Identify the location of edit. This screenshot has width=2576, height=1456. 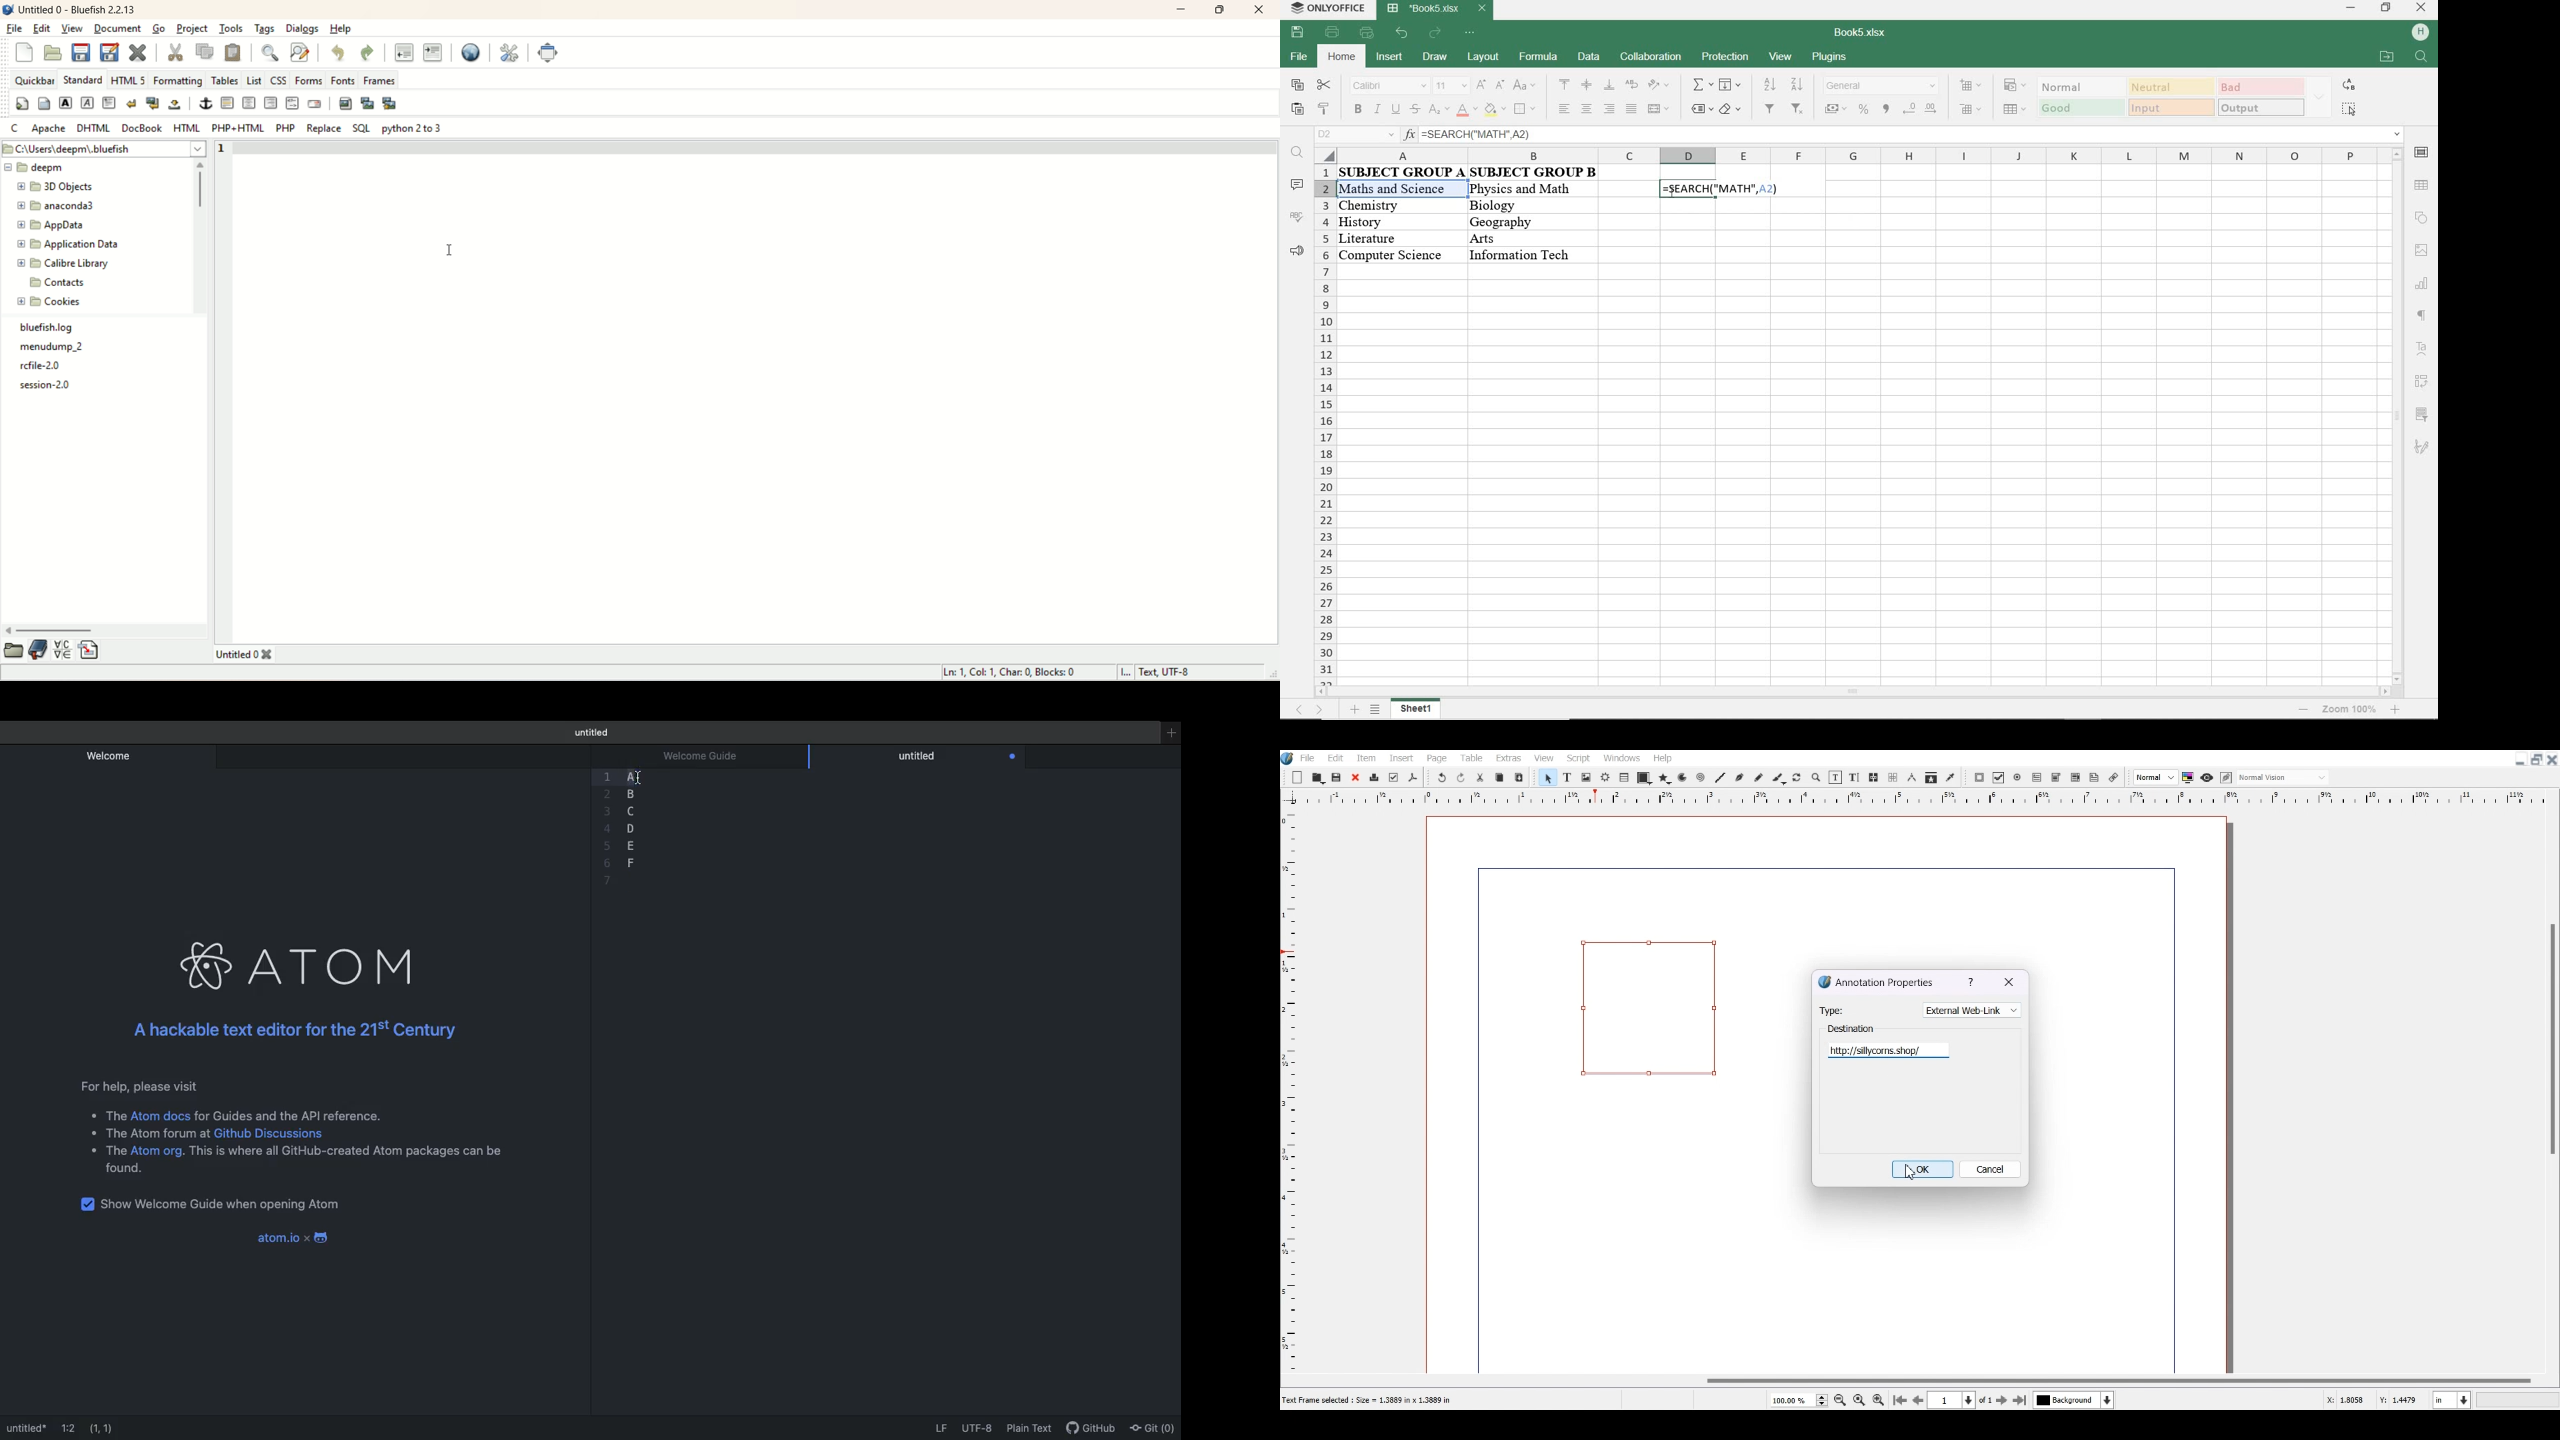
(41, 29).